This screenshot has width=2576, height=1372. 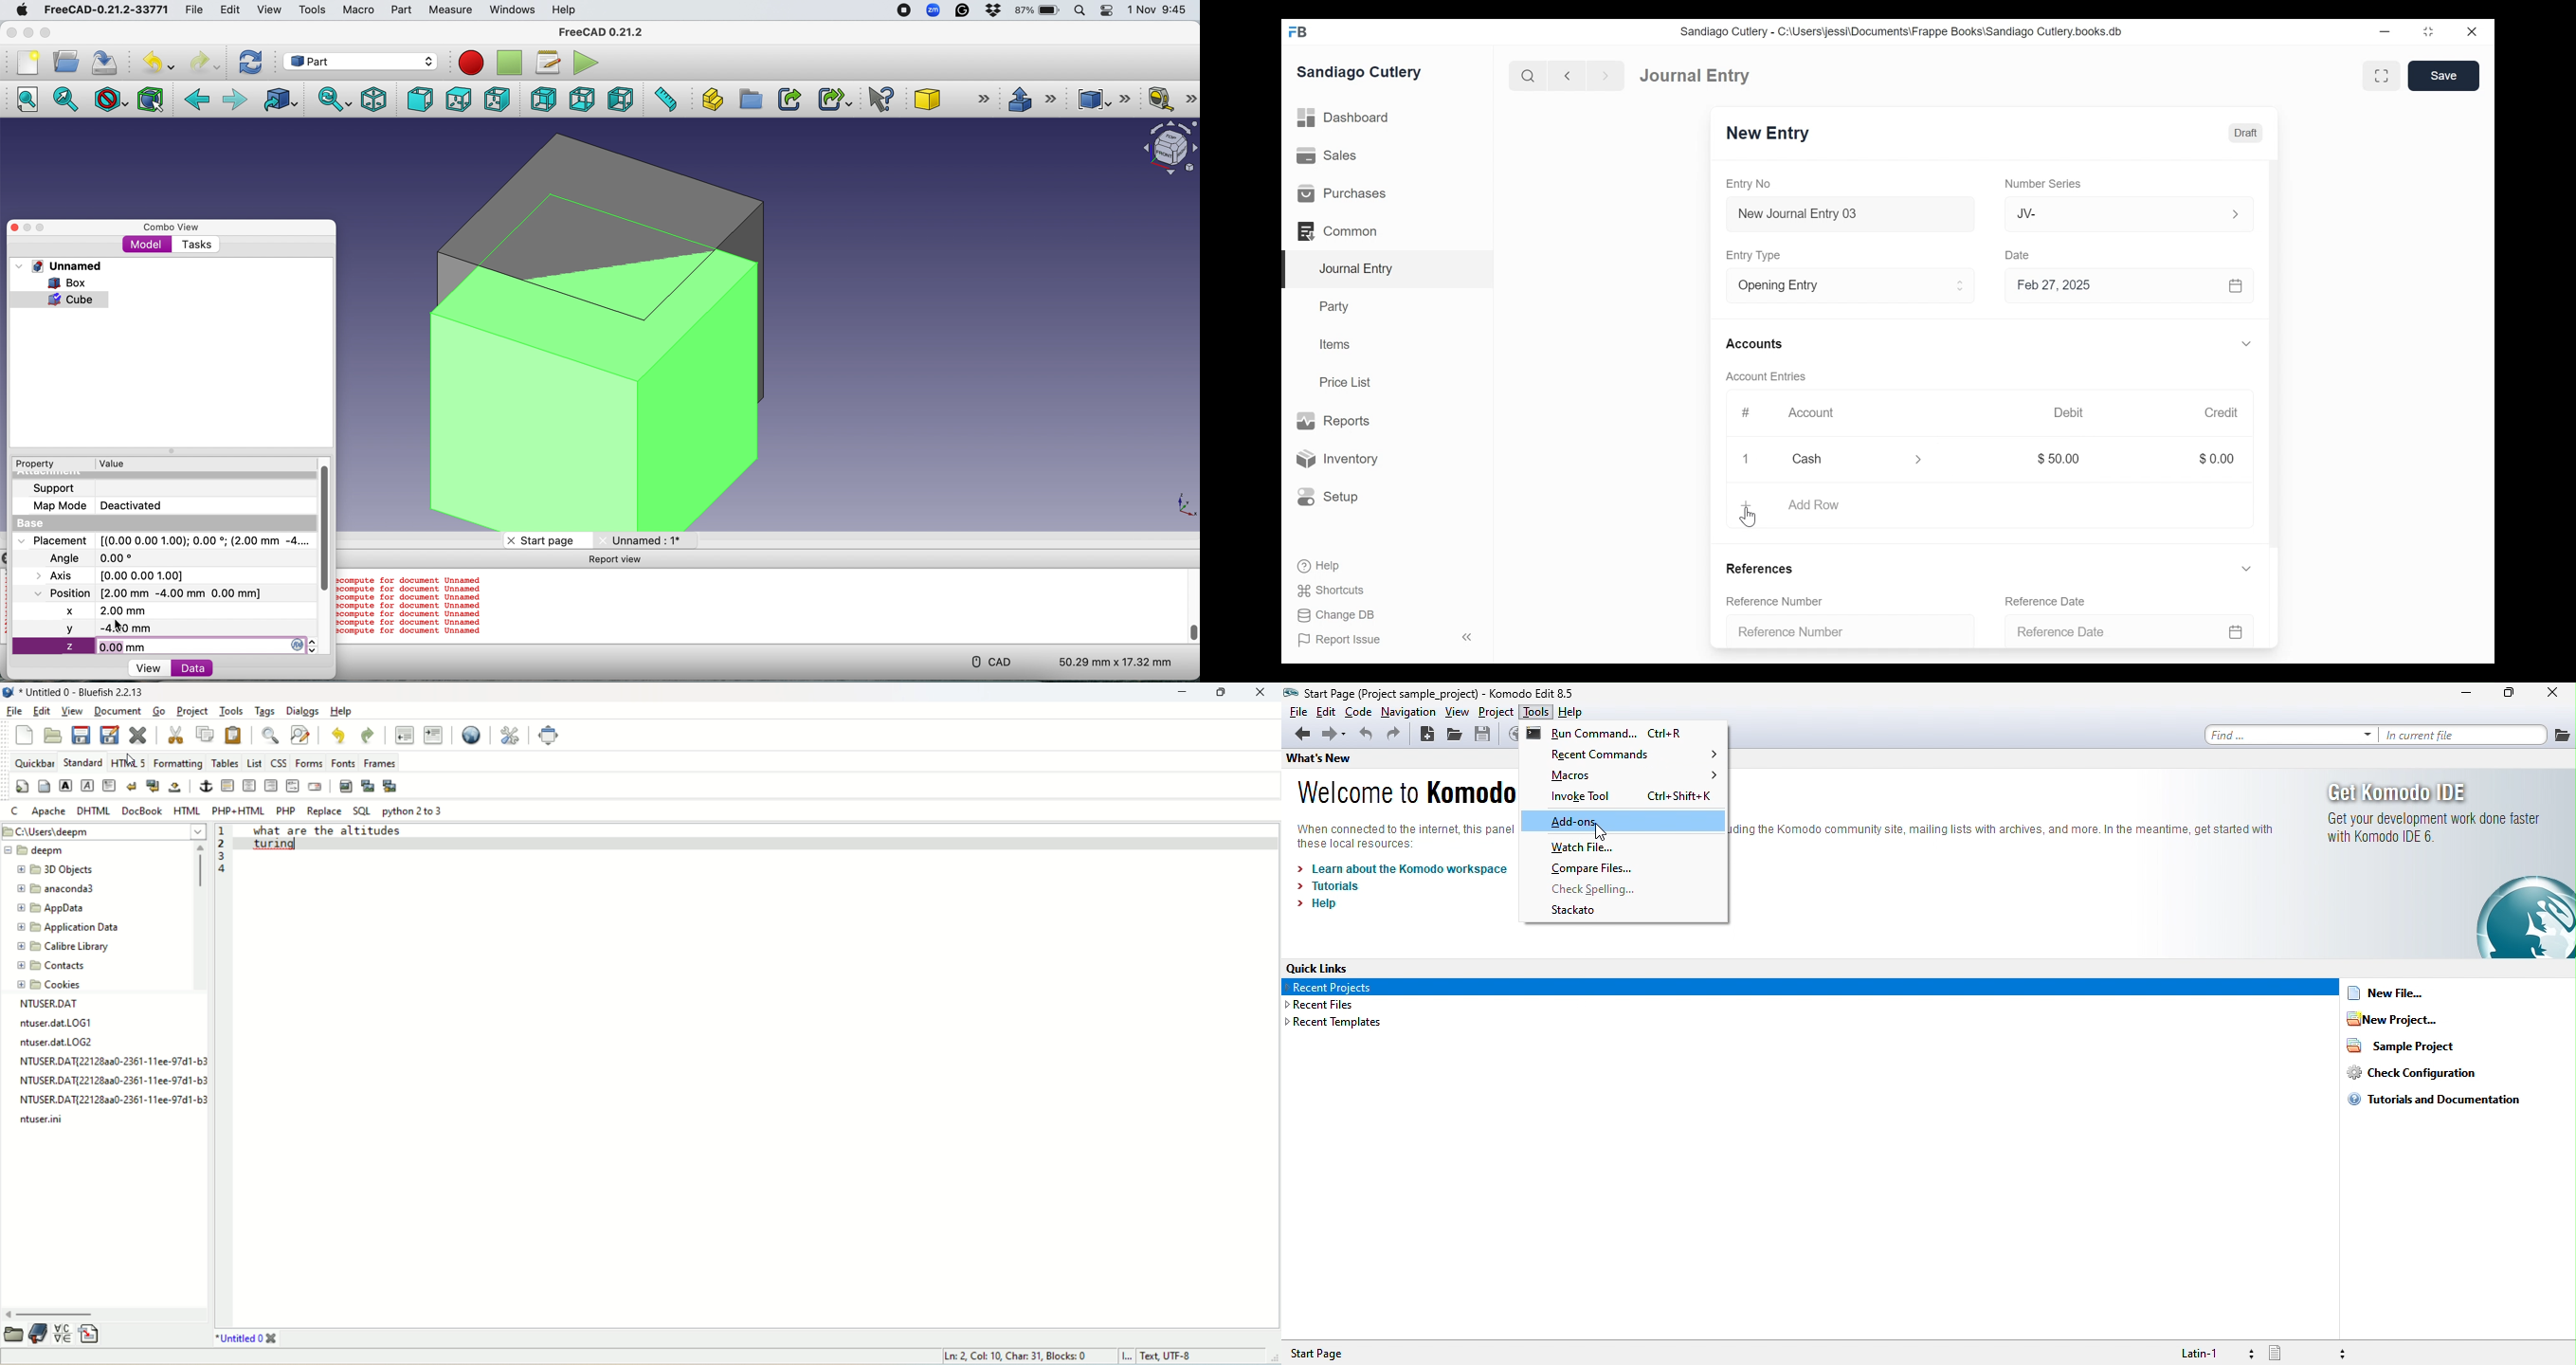 What do you see at coordinates (1340, 640) in the screenshot?
I see `Report Issue` at bounding box center [1340, 640].